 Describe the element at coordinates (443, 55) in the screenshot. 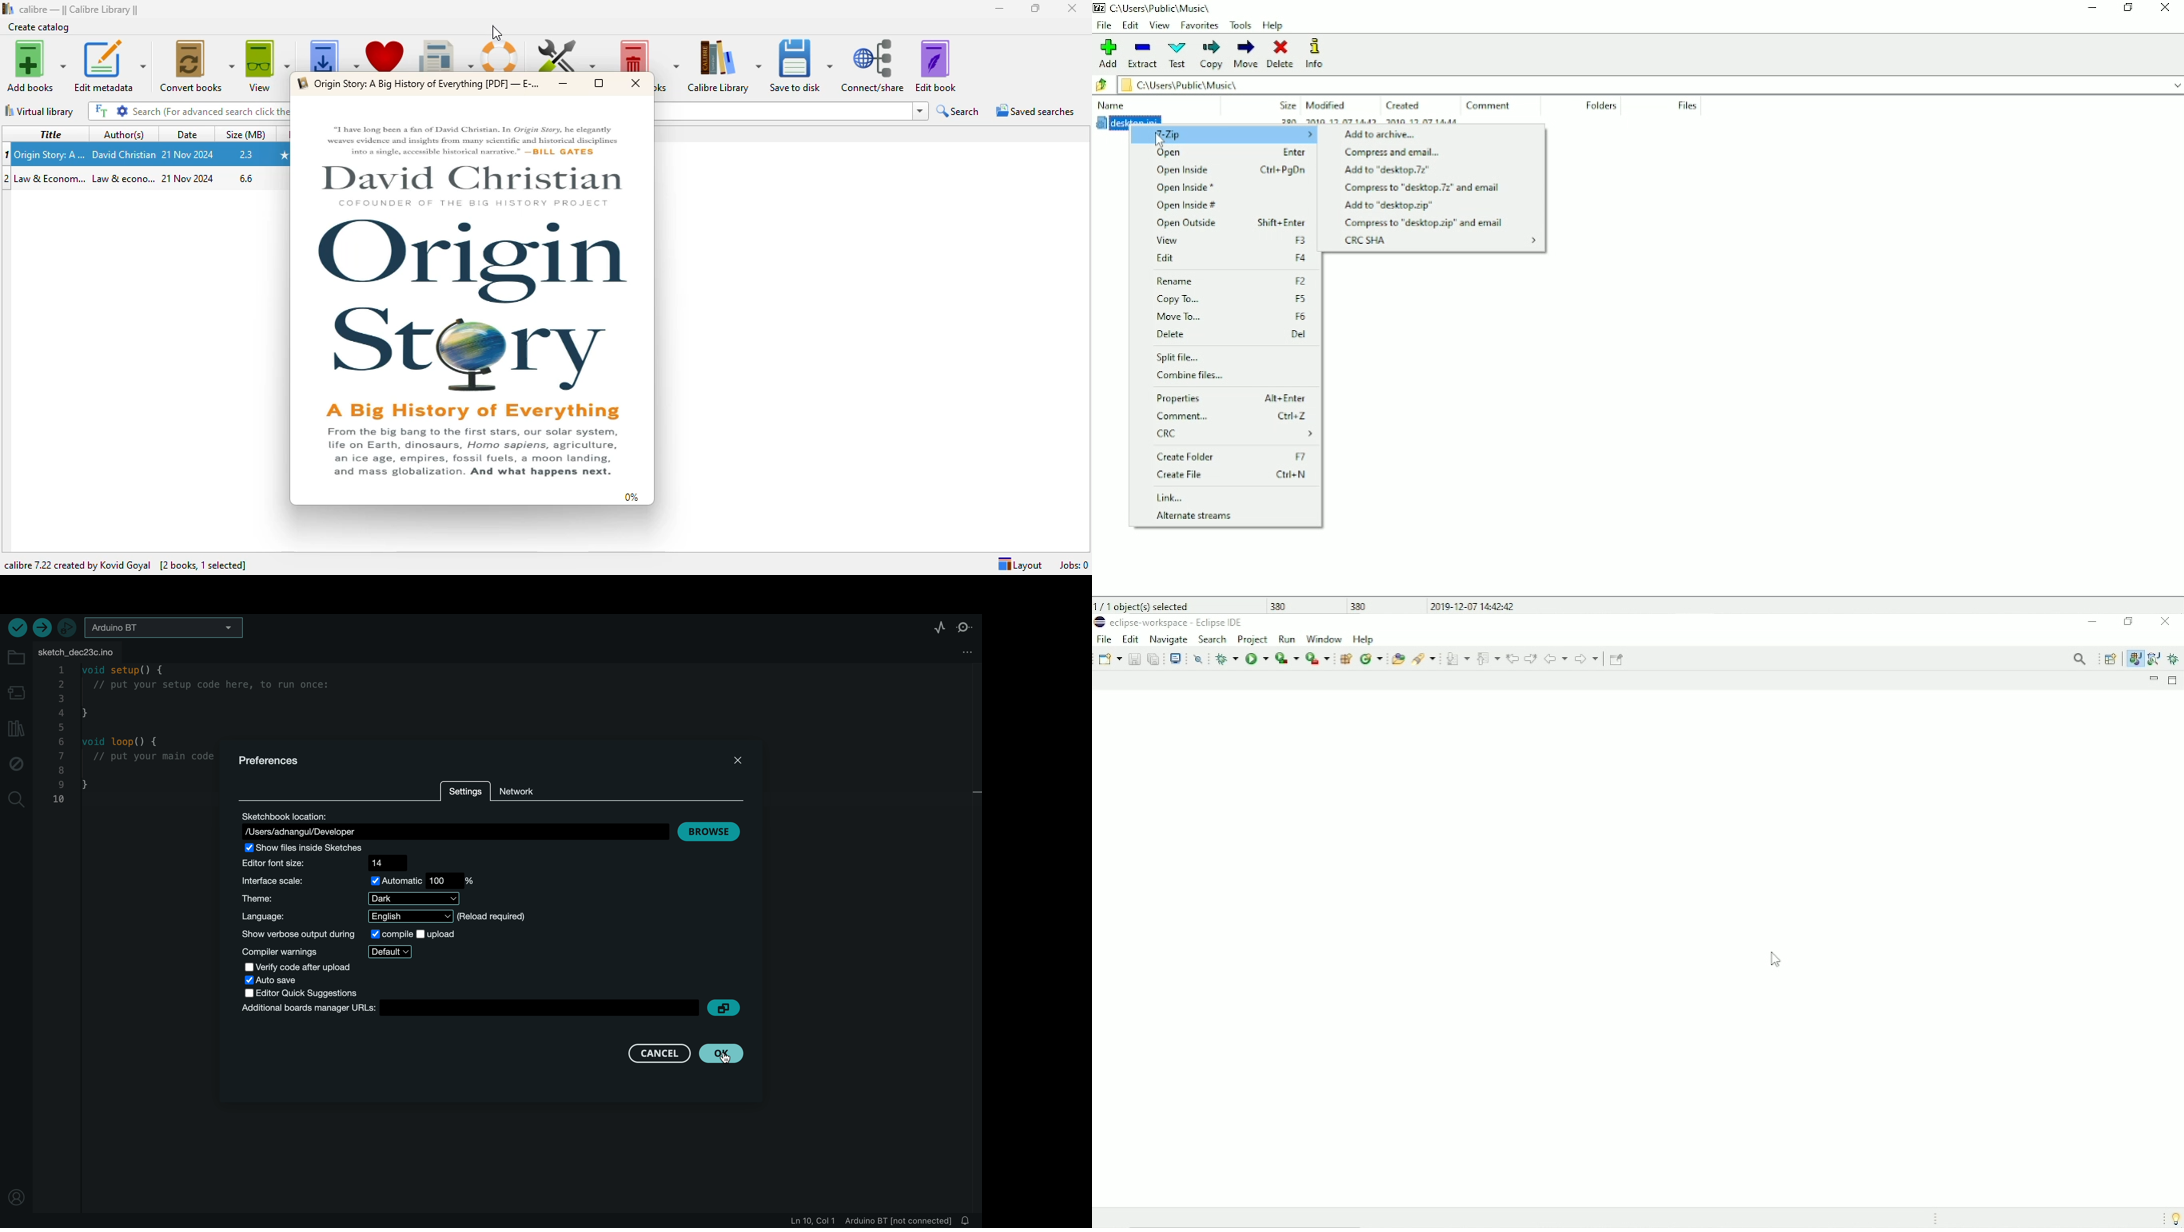

I see `fetch news` at that location.